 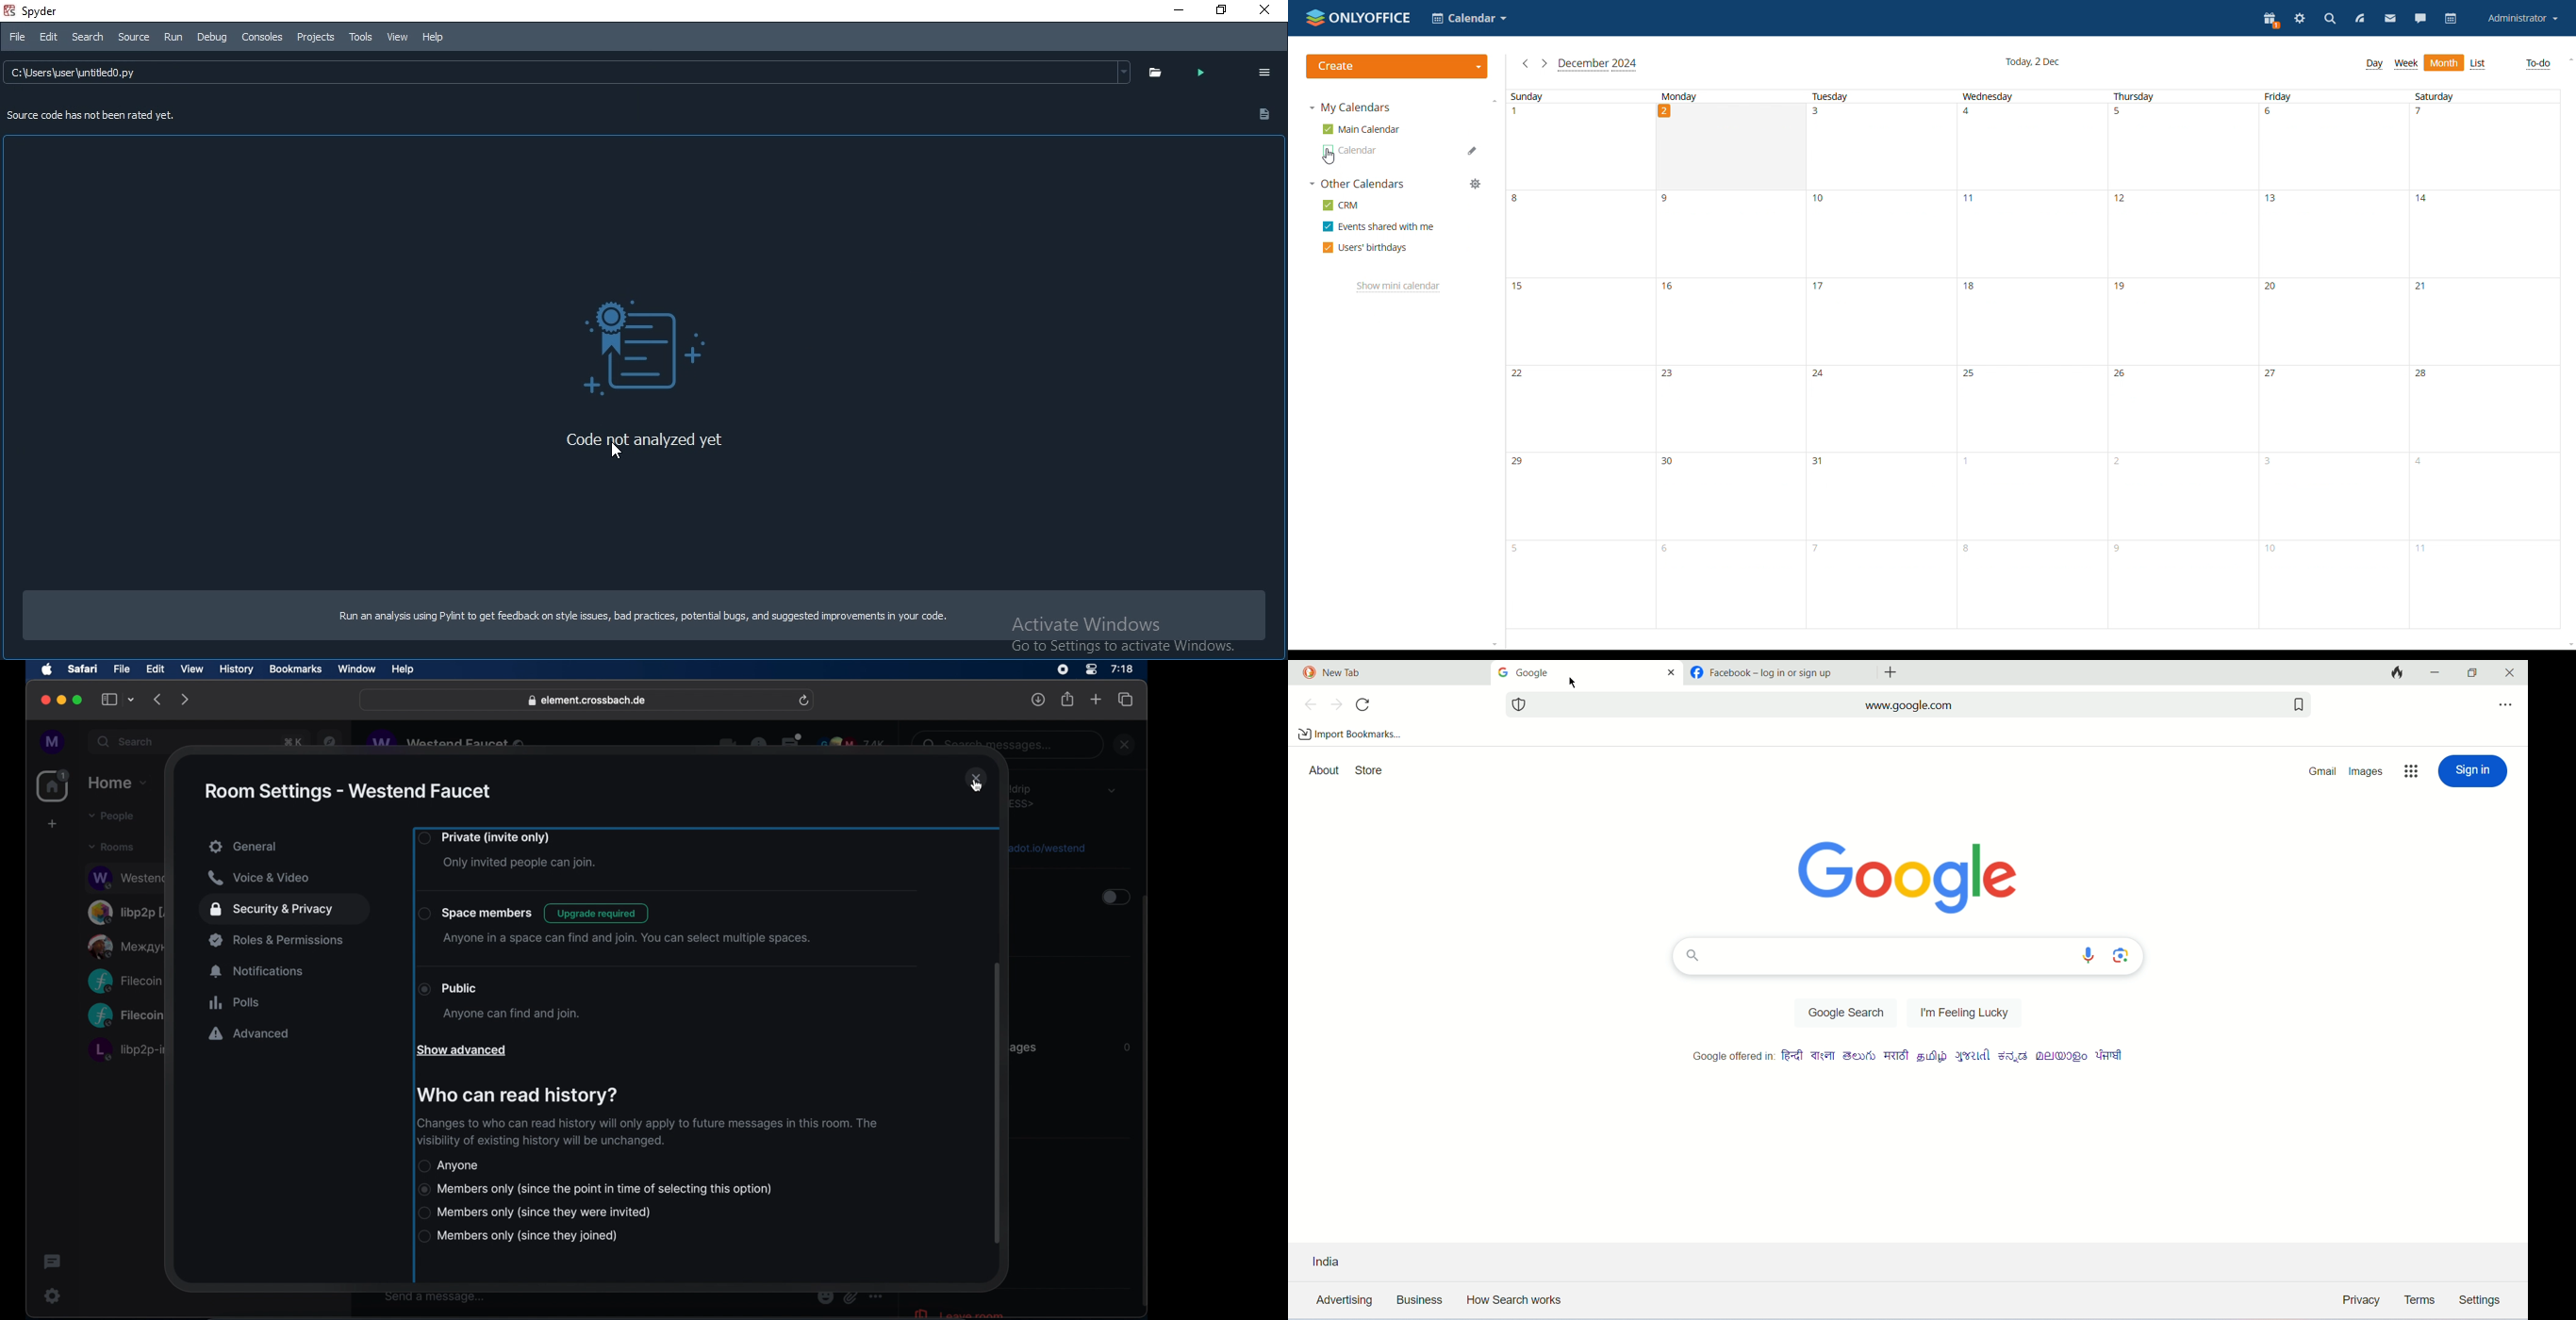 What do you see at coordinates (47, 670) in the screenshot?
I see `apple icon` at bounding box center [47, 670].